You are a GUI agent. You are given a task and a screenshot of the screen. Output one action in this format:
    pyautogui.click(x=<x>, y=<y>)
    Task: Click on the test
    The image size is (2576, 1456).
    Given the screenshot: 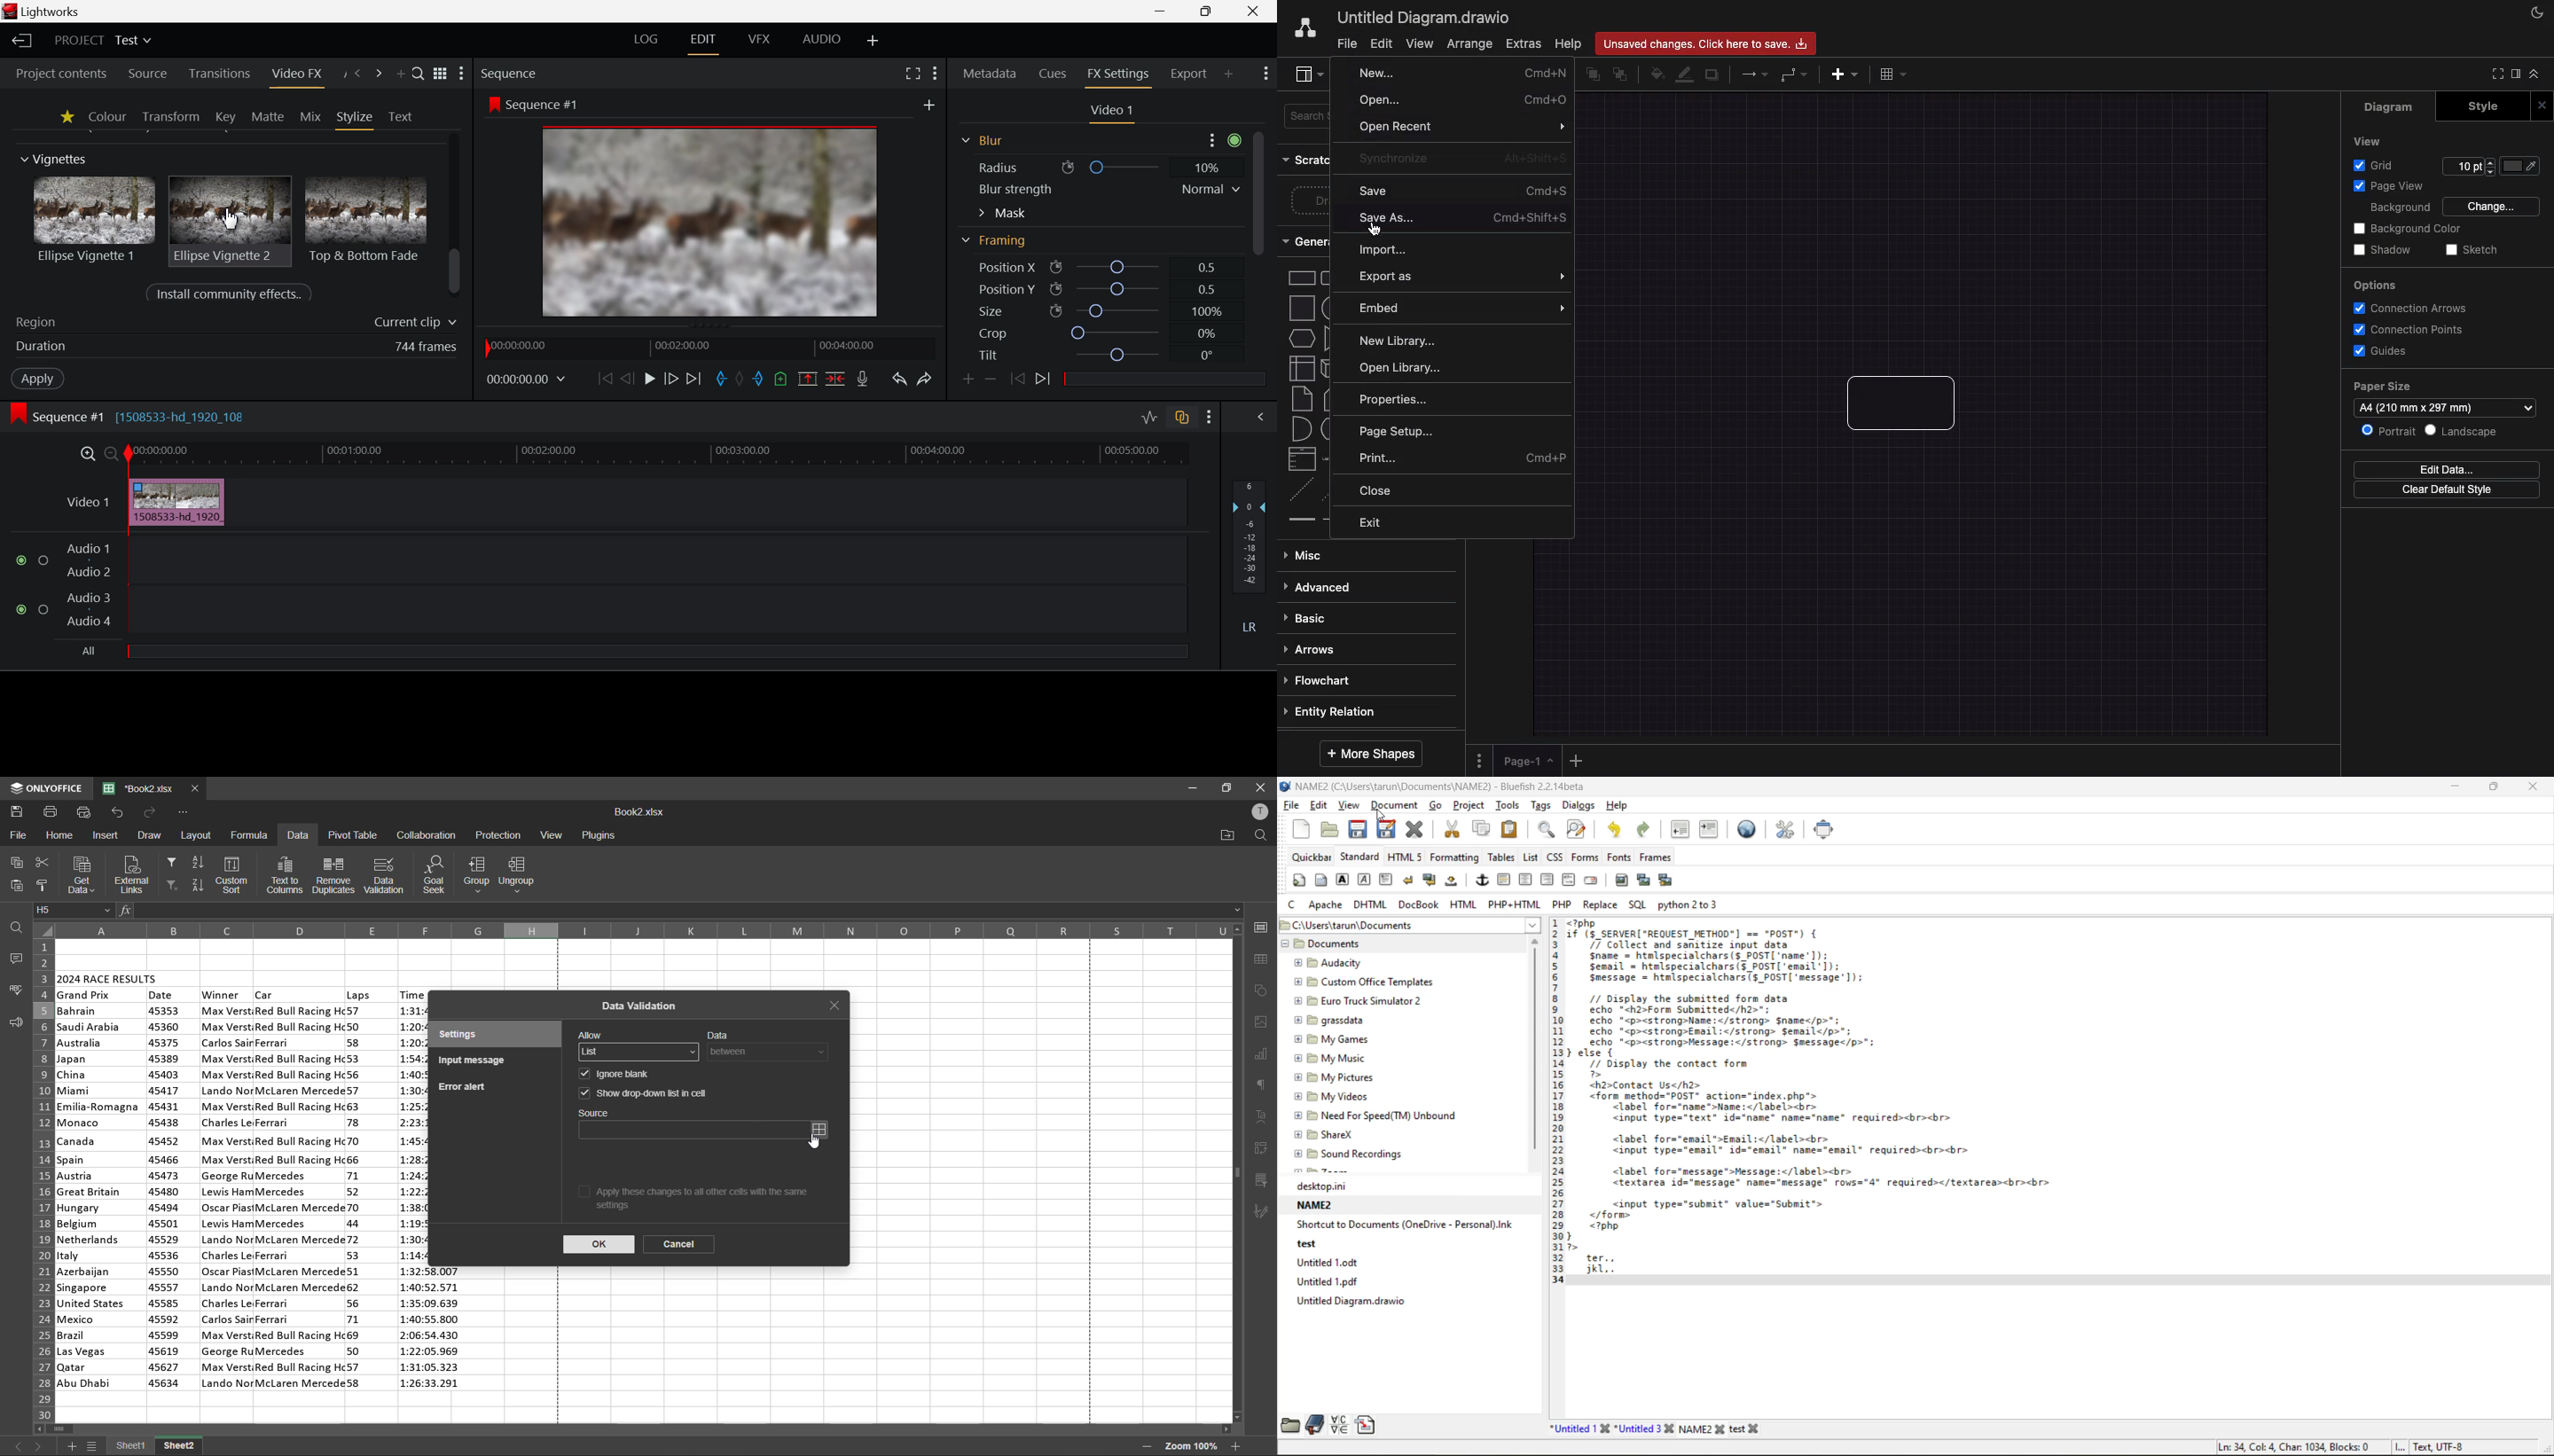 What is the action you would take?
    pyautogui.click(x=1317, y=1246)
    